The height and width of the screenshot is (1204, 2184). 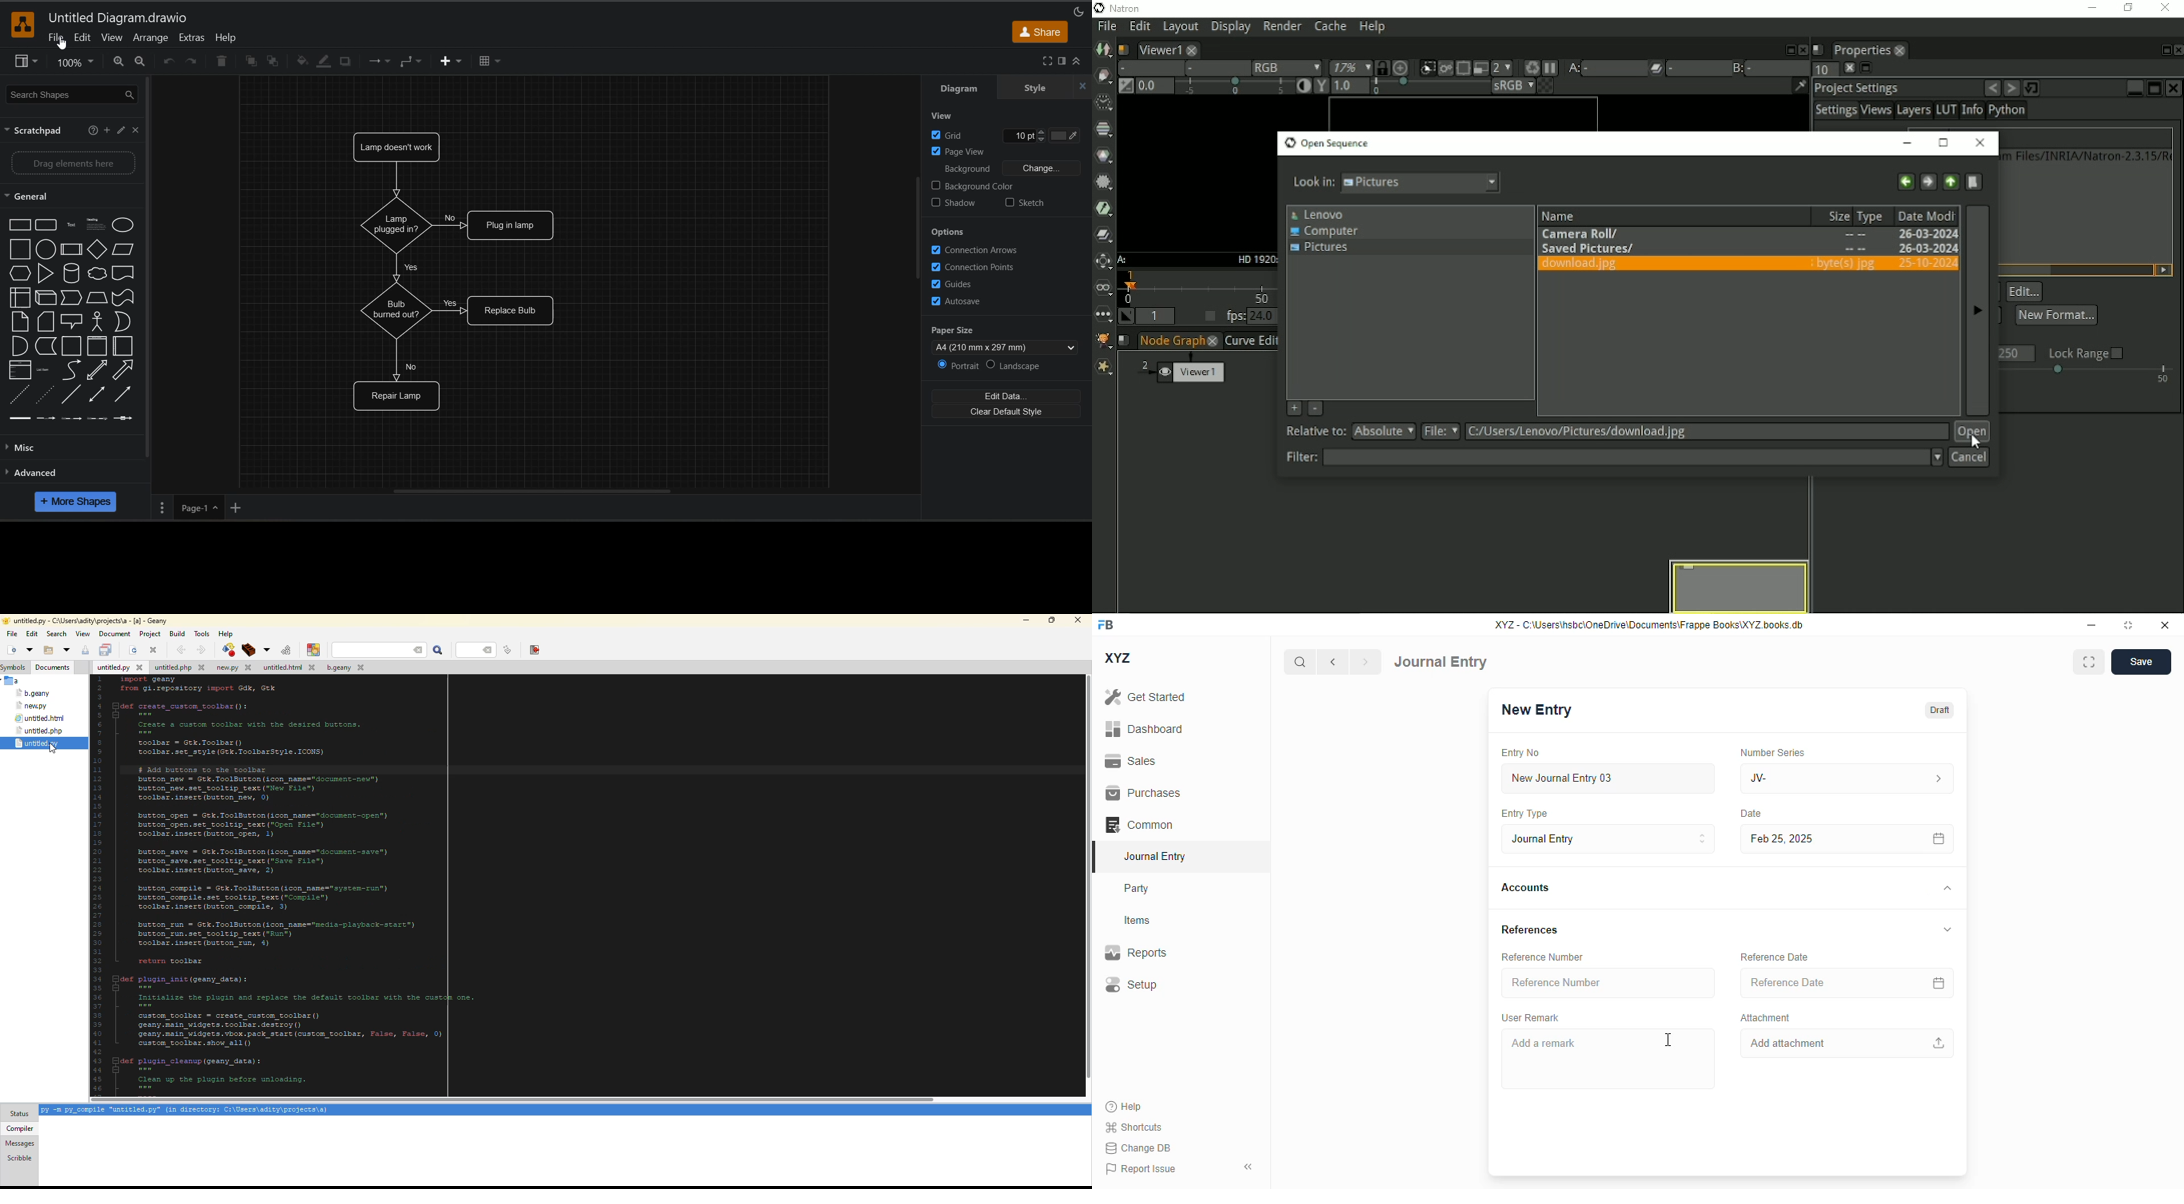 What do you see at coordinates (1144, 793) in the screenshot?
I see `purchases` at bounding box center [1144, 793].